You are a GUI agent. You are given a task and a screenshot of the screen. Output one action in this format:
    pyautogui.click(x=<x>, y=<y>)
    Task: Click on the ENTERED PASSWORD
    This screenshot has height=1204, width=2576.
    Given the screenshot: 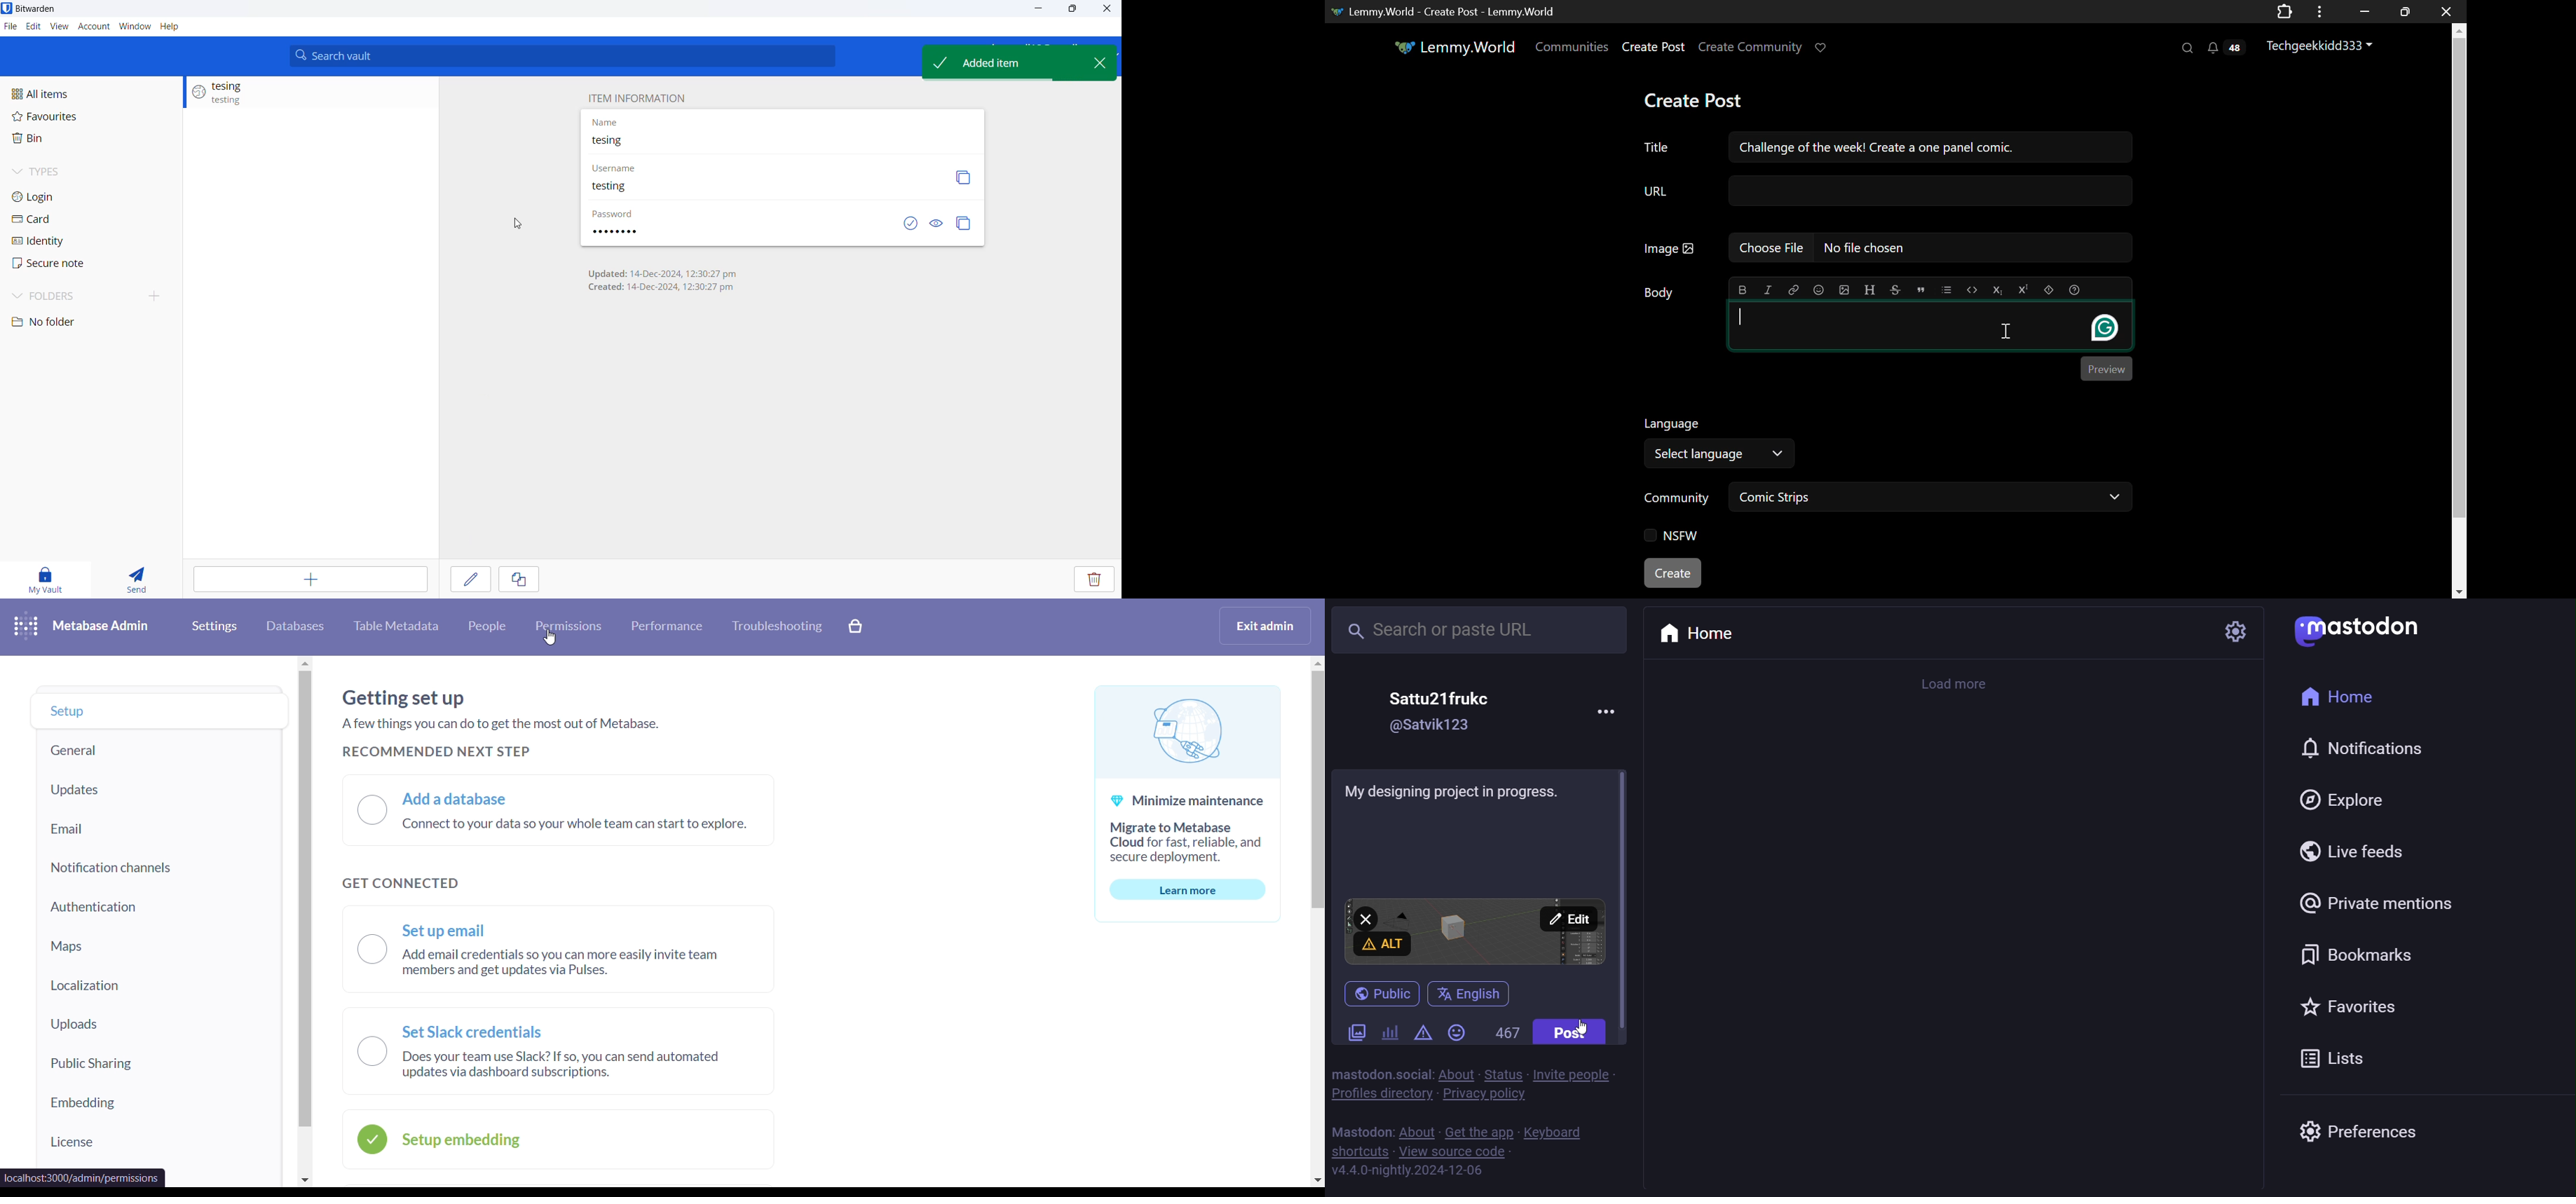 What is the action you would take?
    pyautogui.click(x=625, y=235)
    